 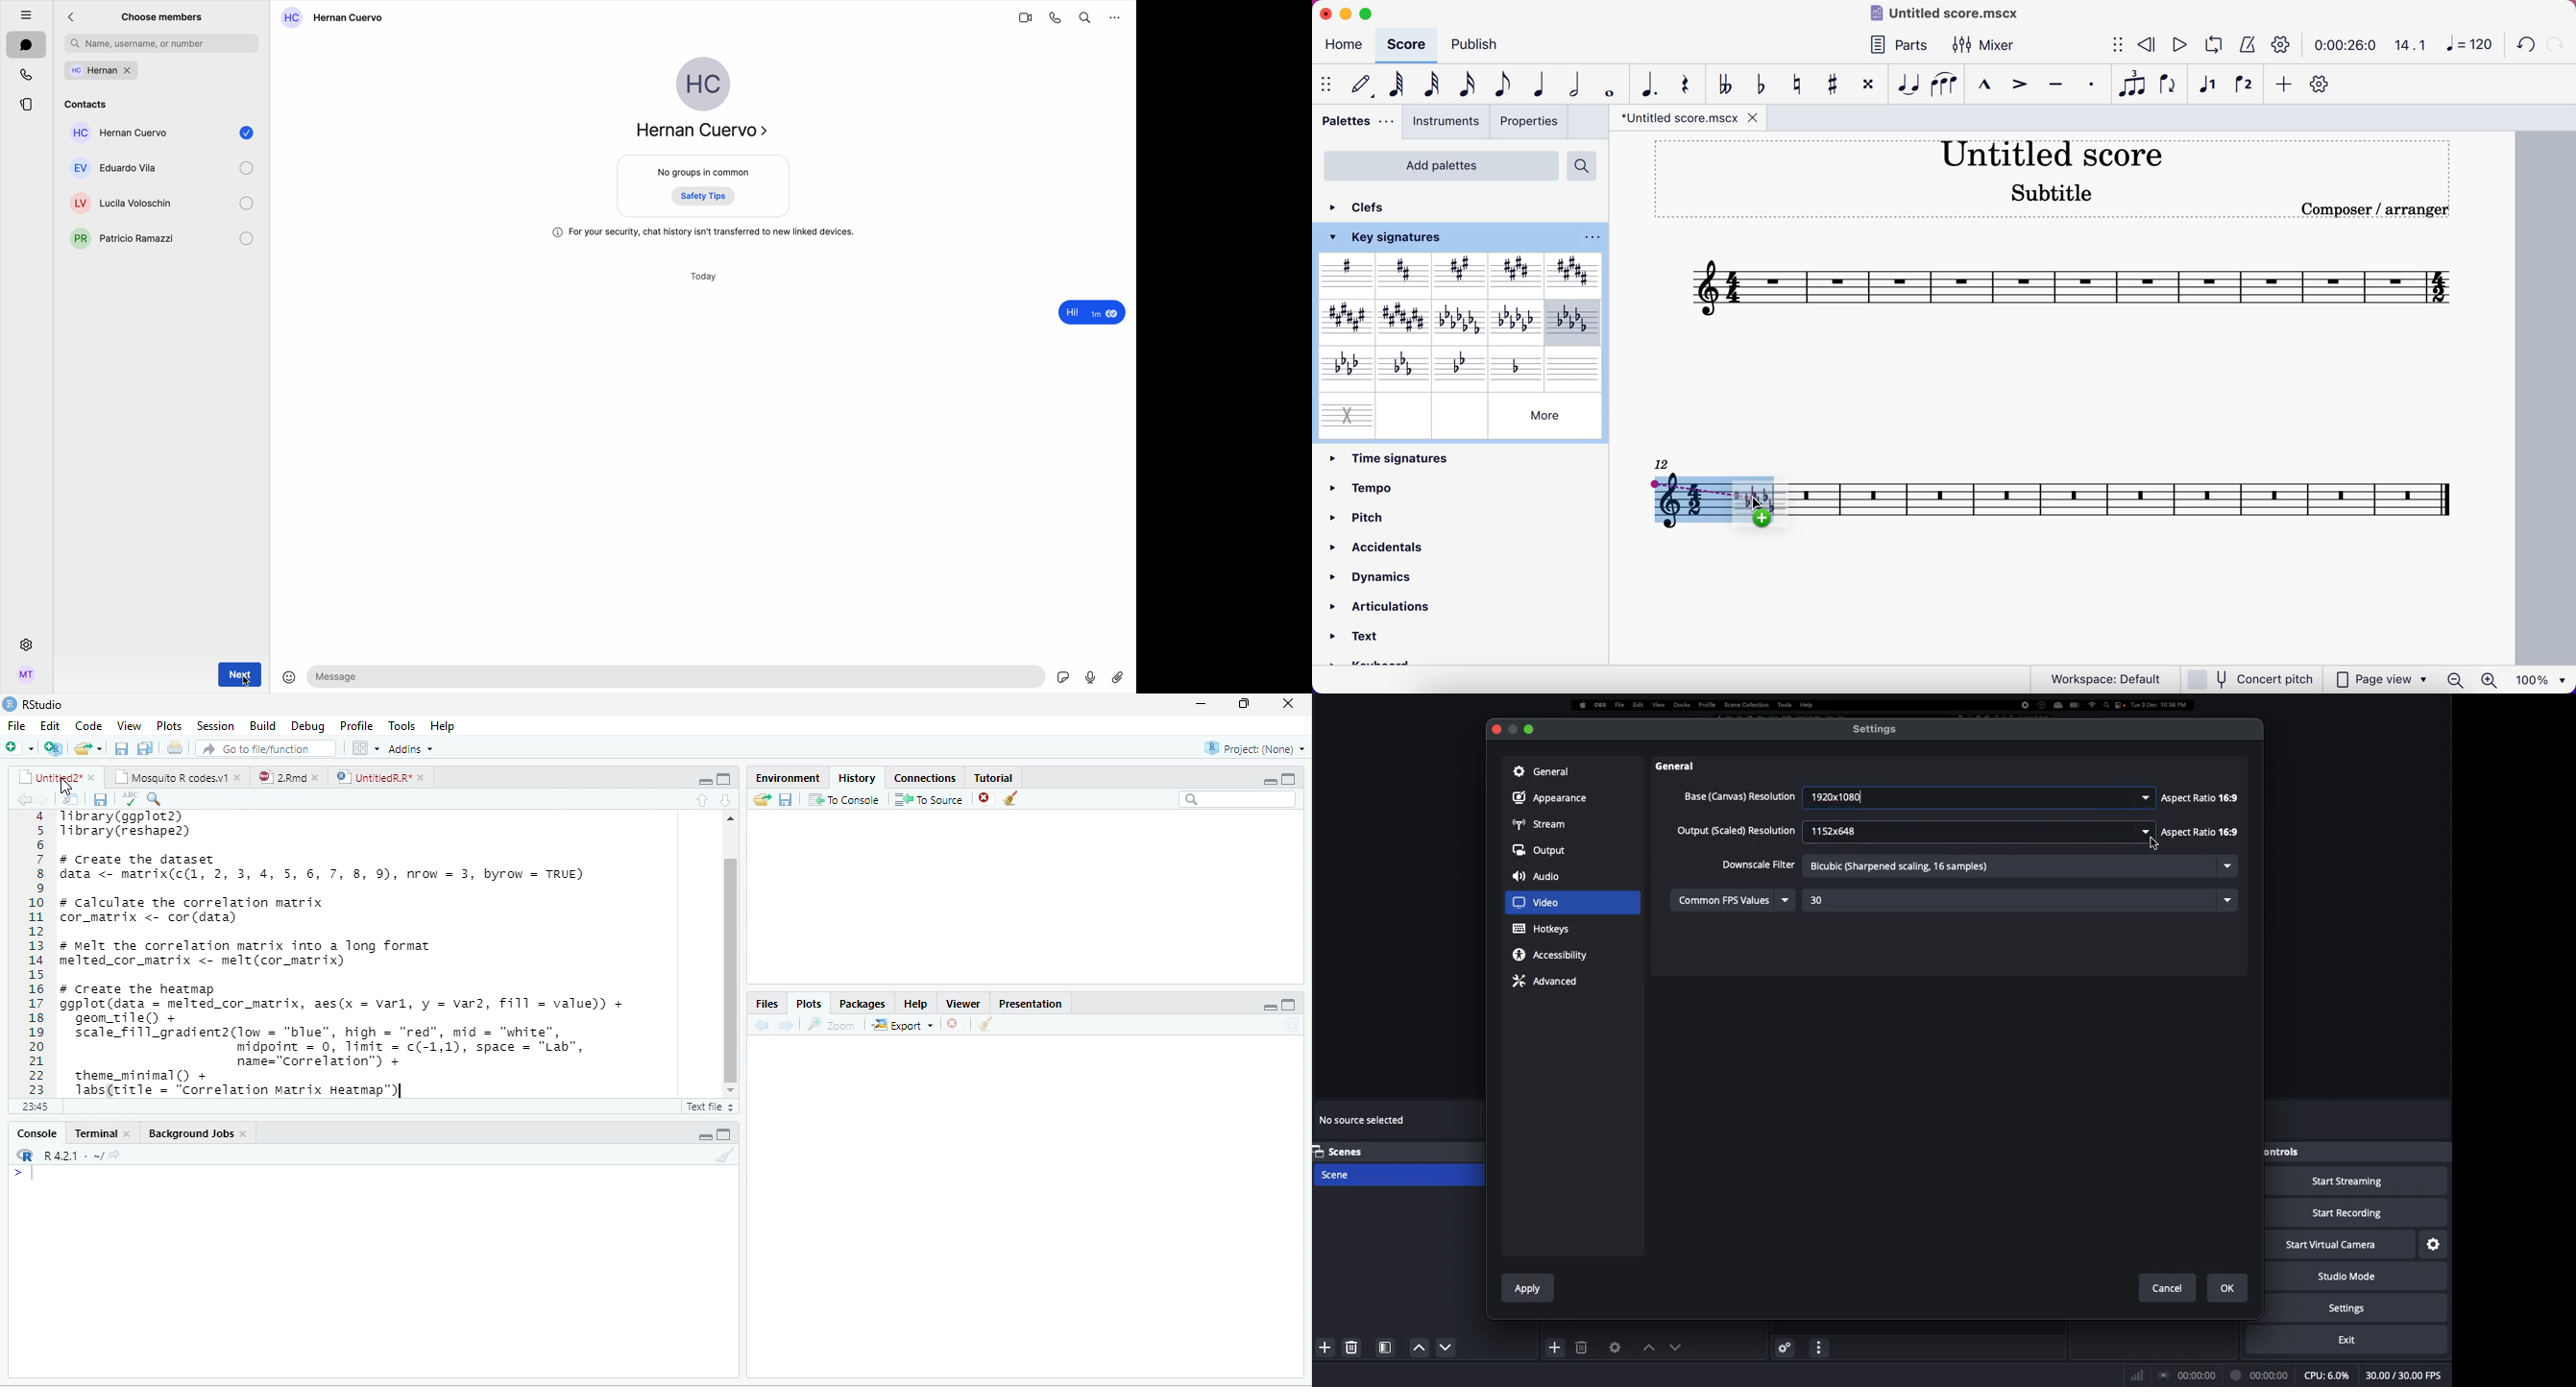 I want to click on Cursor, so click(x=2150, y=843).